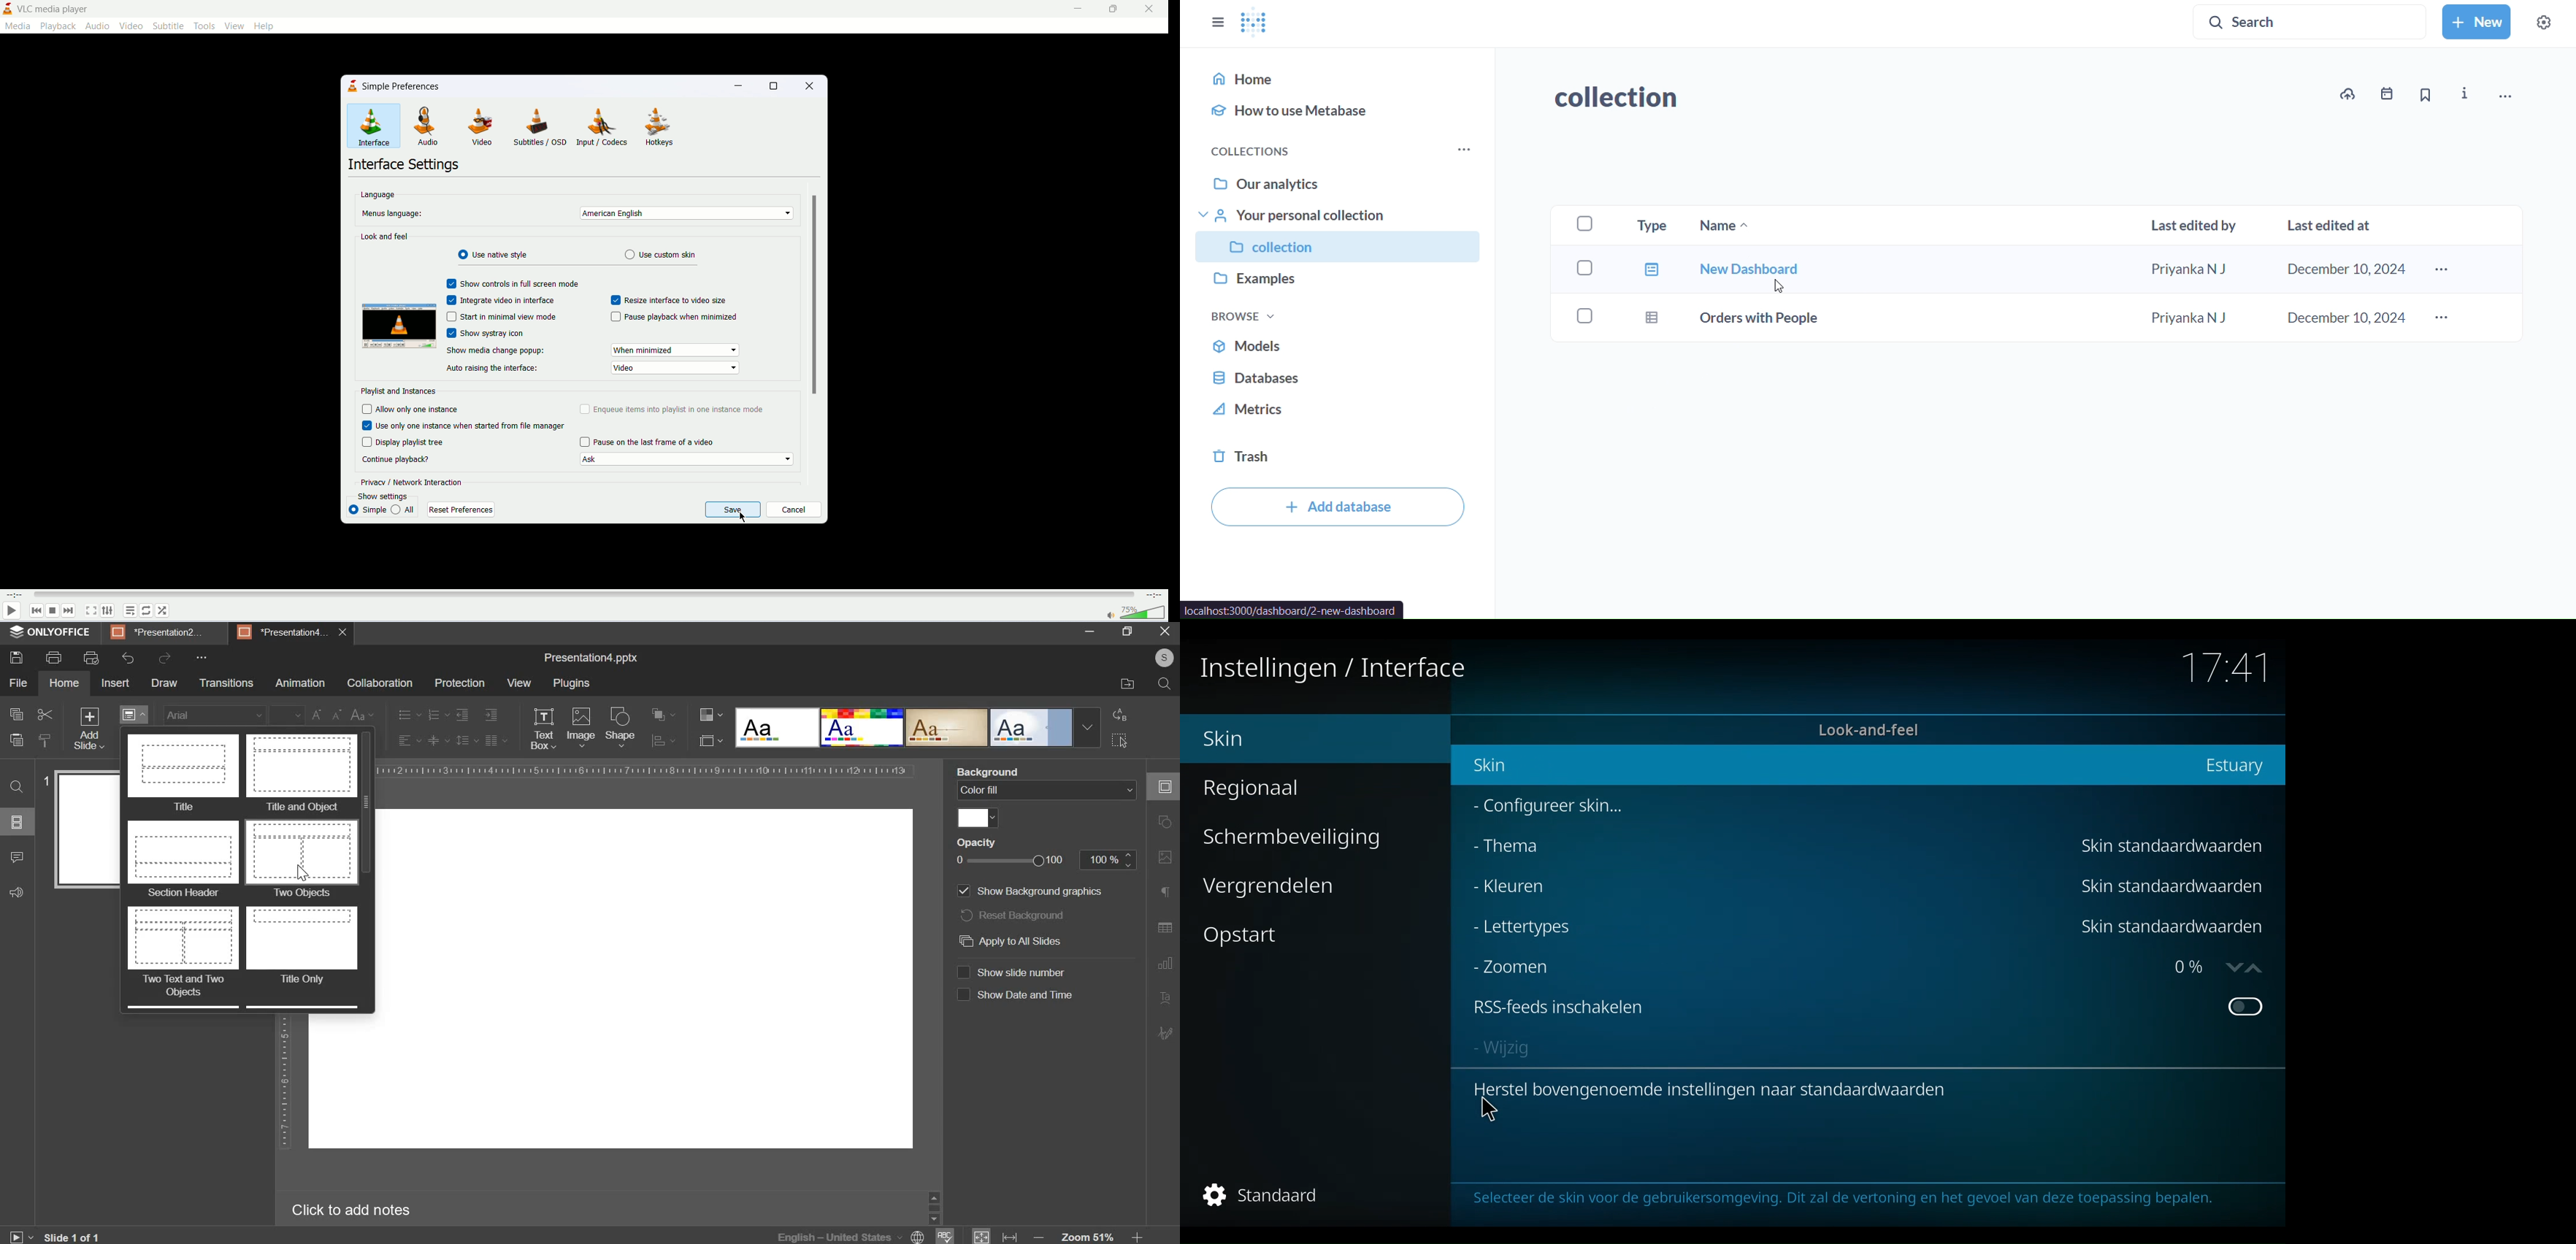 The width and height of the screenshot is (2576, 1260). Describe the element at coordinates (1119, 739) in the screenshot. I see `select` at that location.